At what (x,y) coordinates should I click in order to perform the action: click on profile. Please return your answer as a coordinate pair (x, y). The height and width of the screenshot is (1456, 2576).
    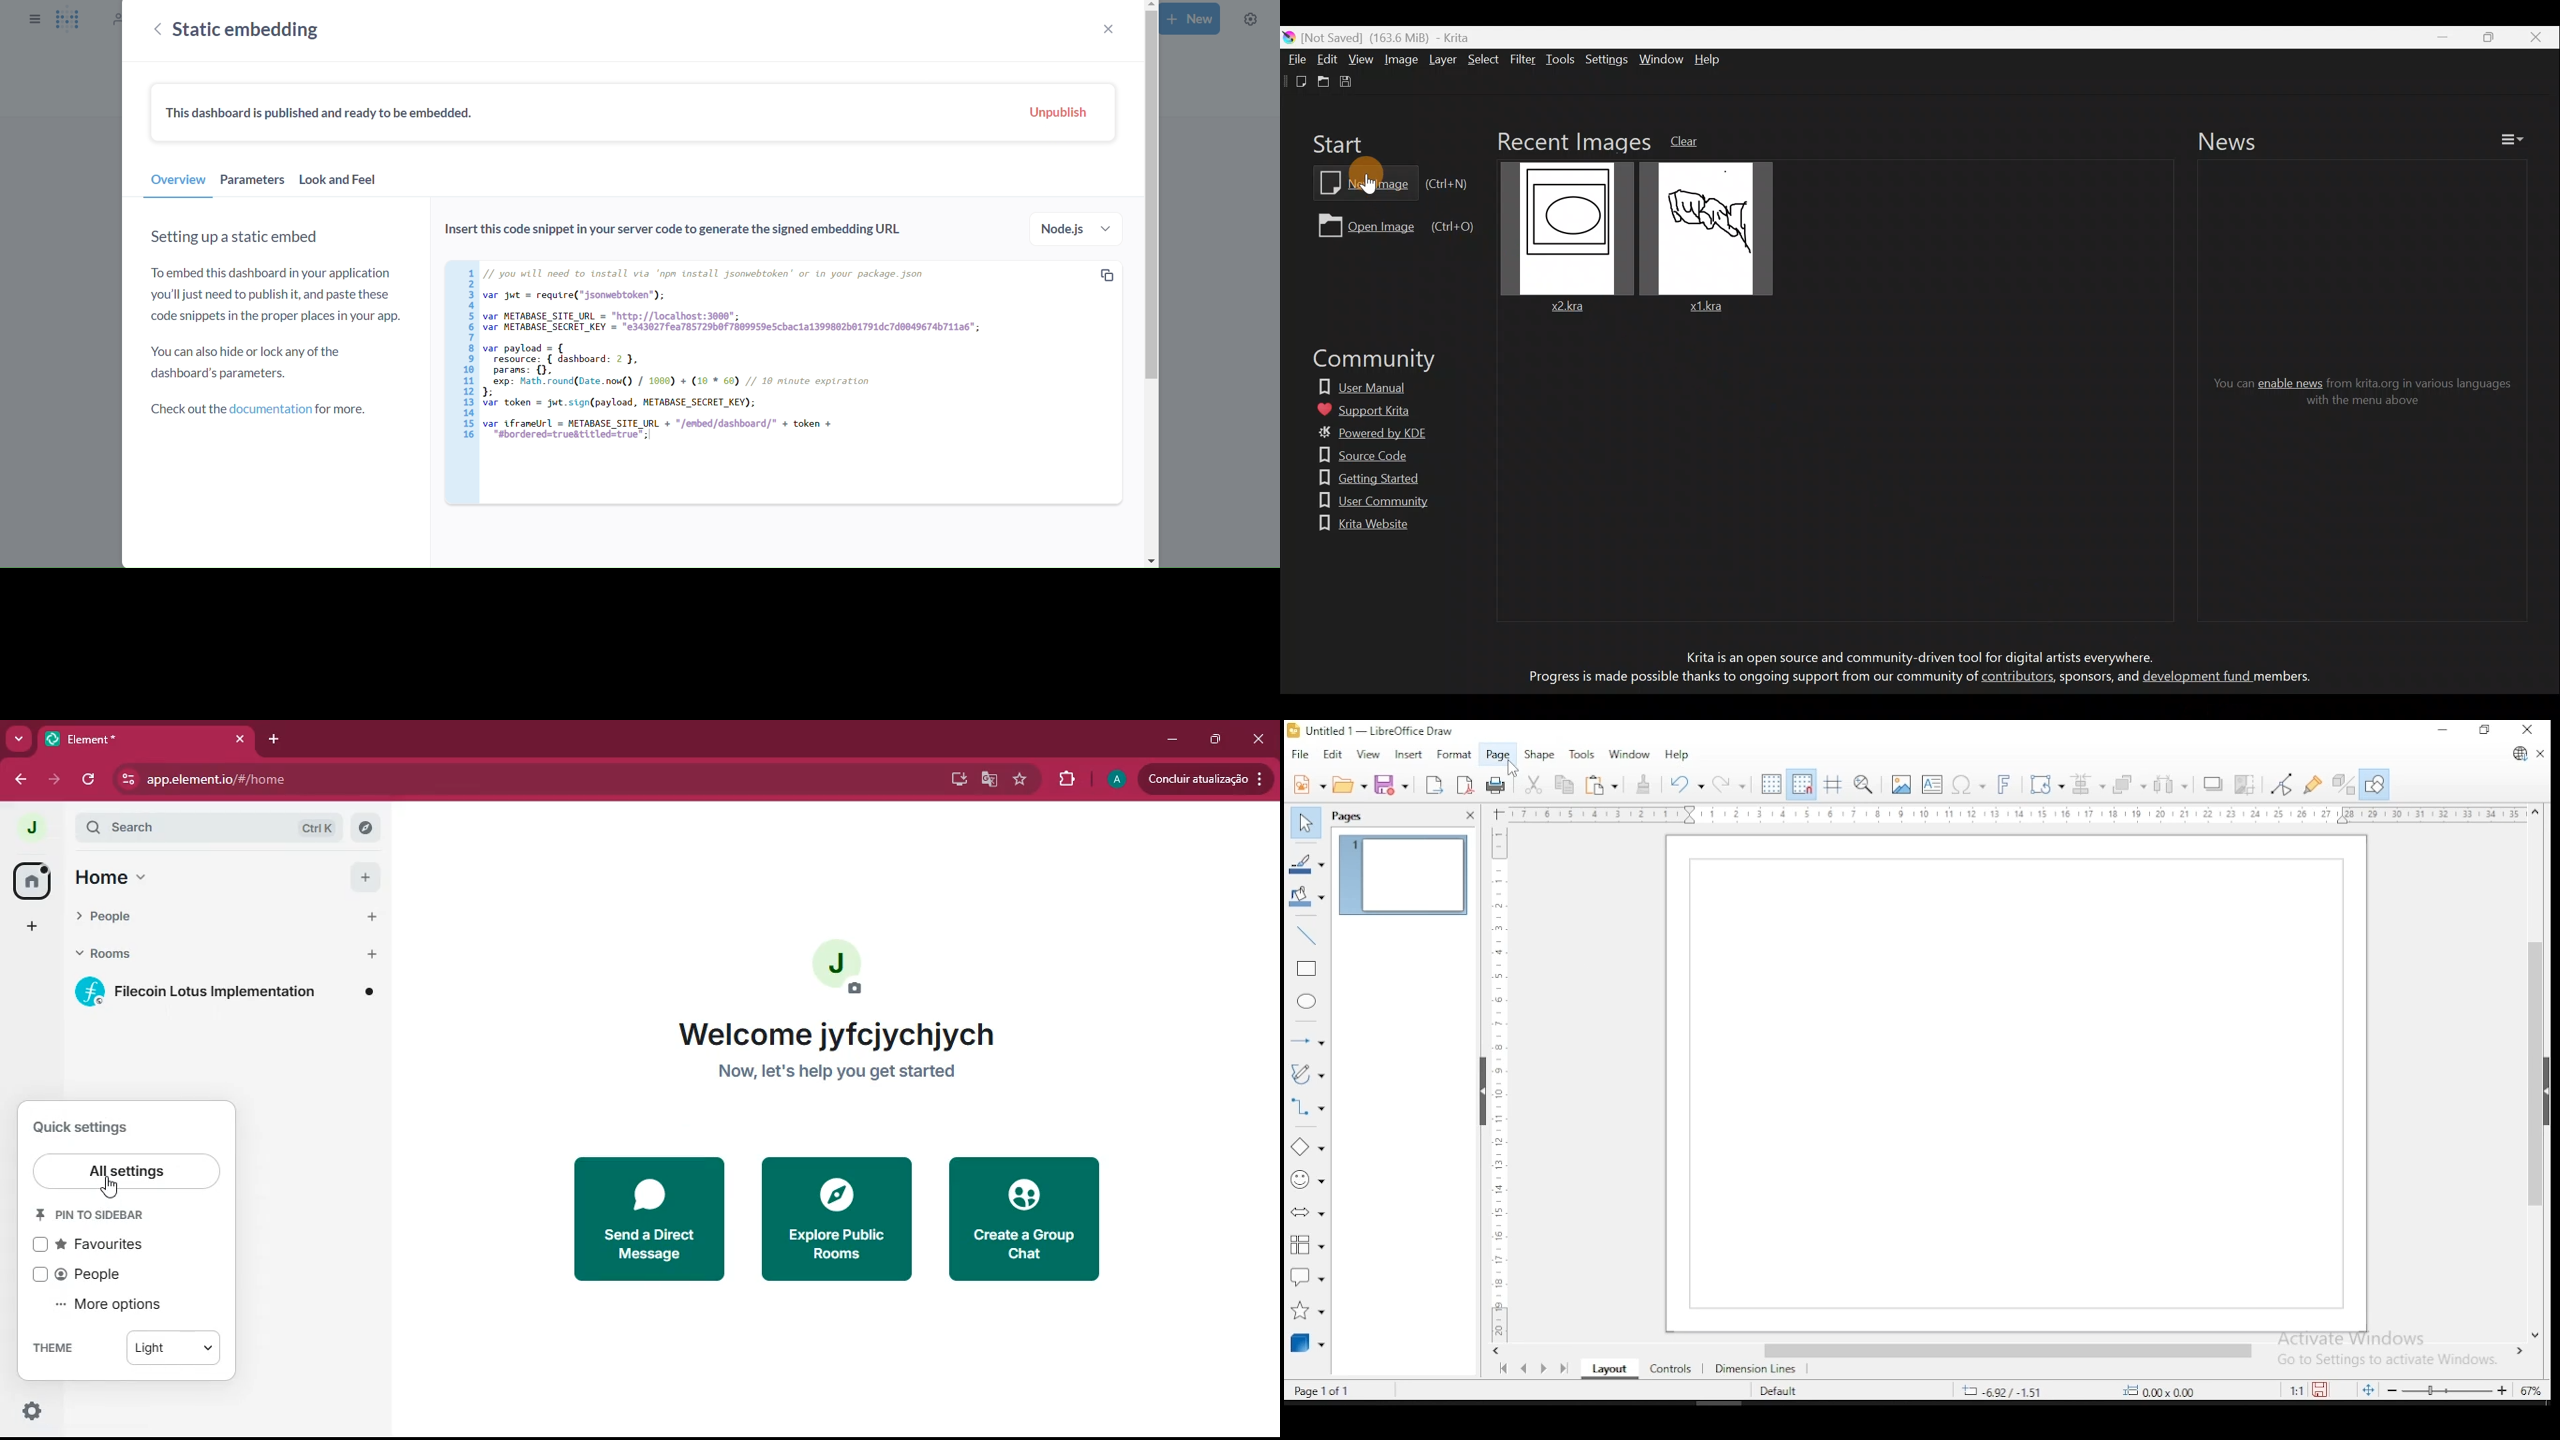
    Looking at the image, I should click on (1114, 780).